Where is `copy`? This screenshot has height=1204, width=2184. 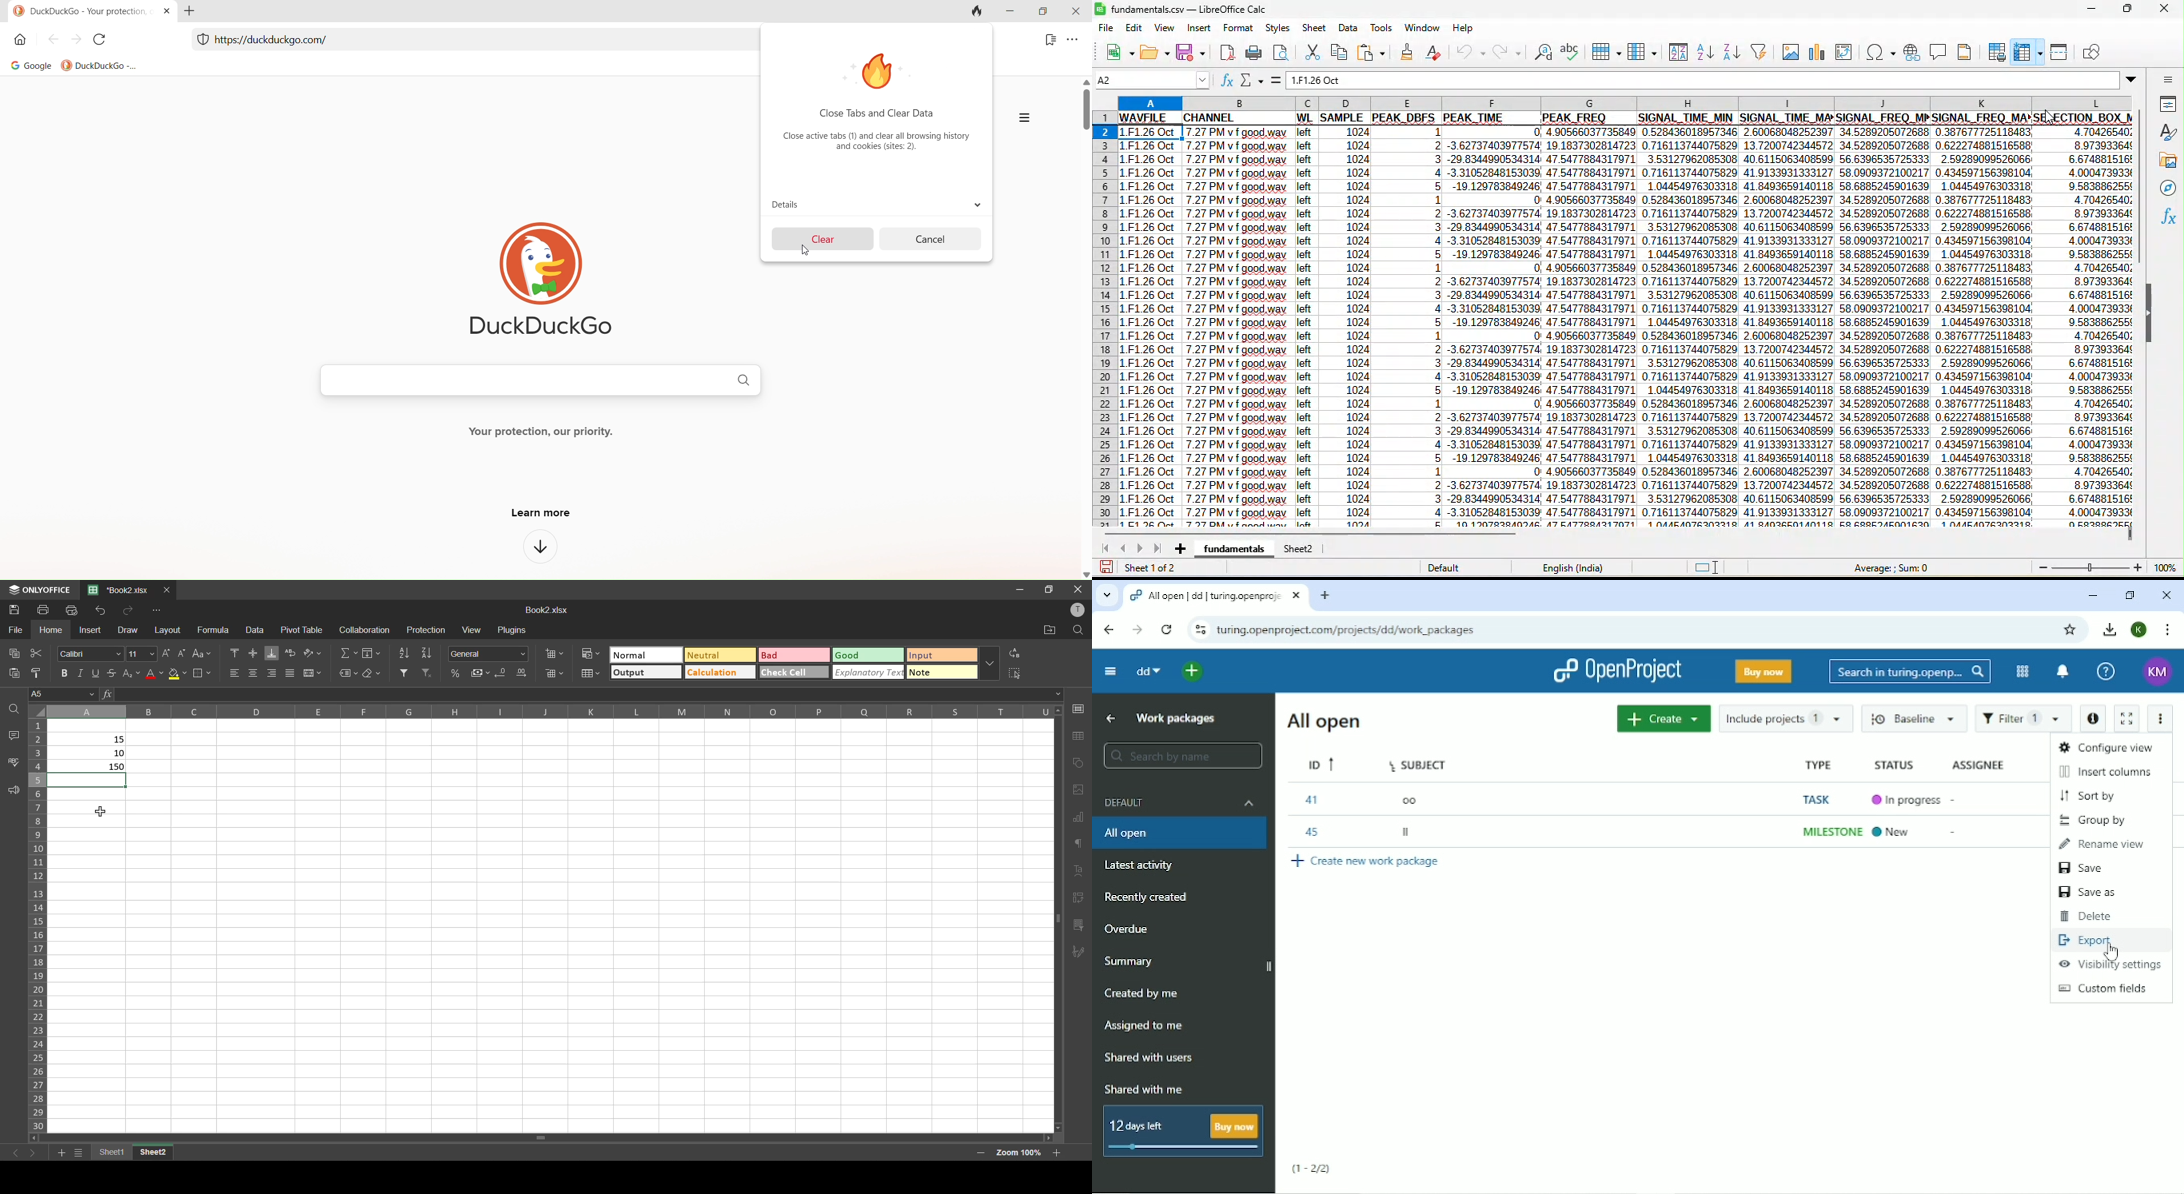
copy is located at coordinates (1343, 51).